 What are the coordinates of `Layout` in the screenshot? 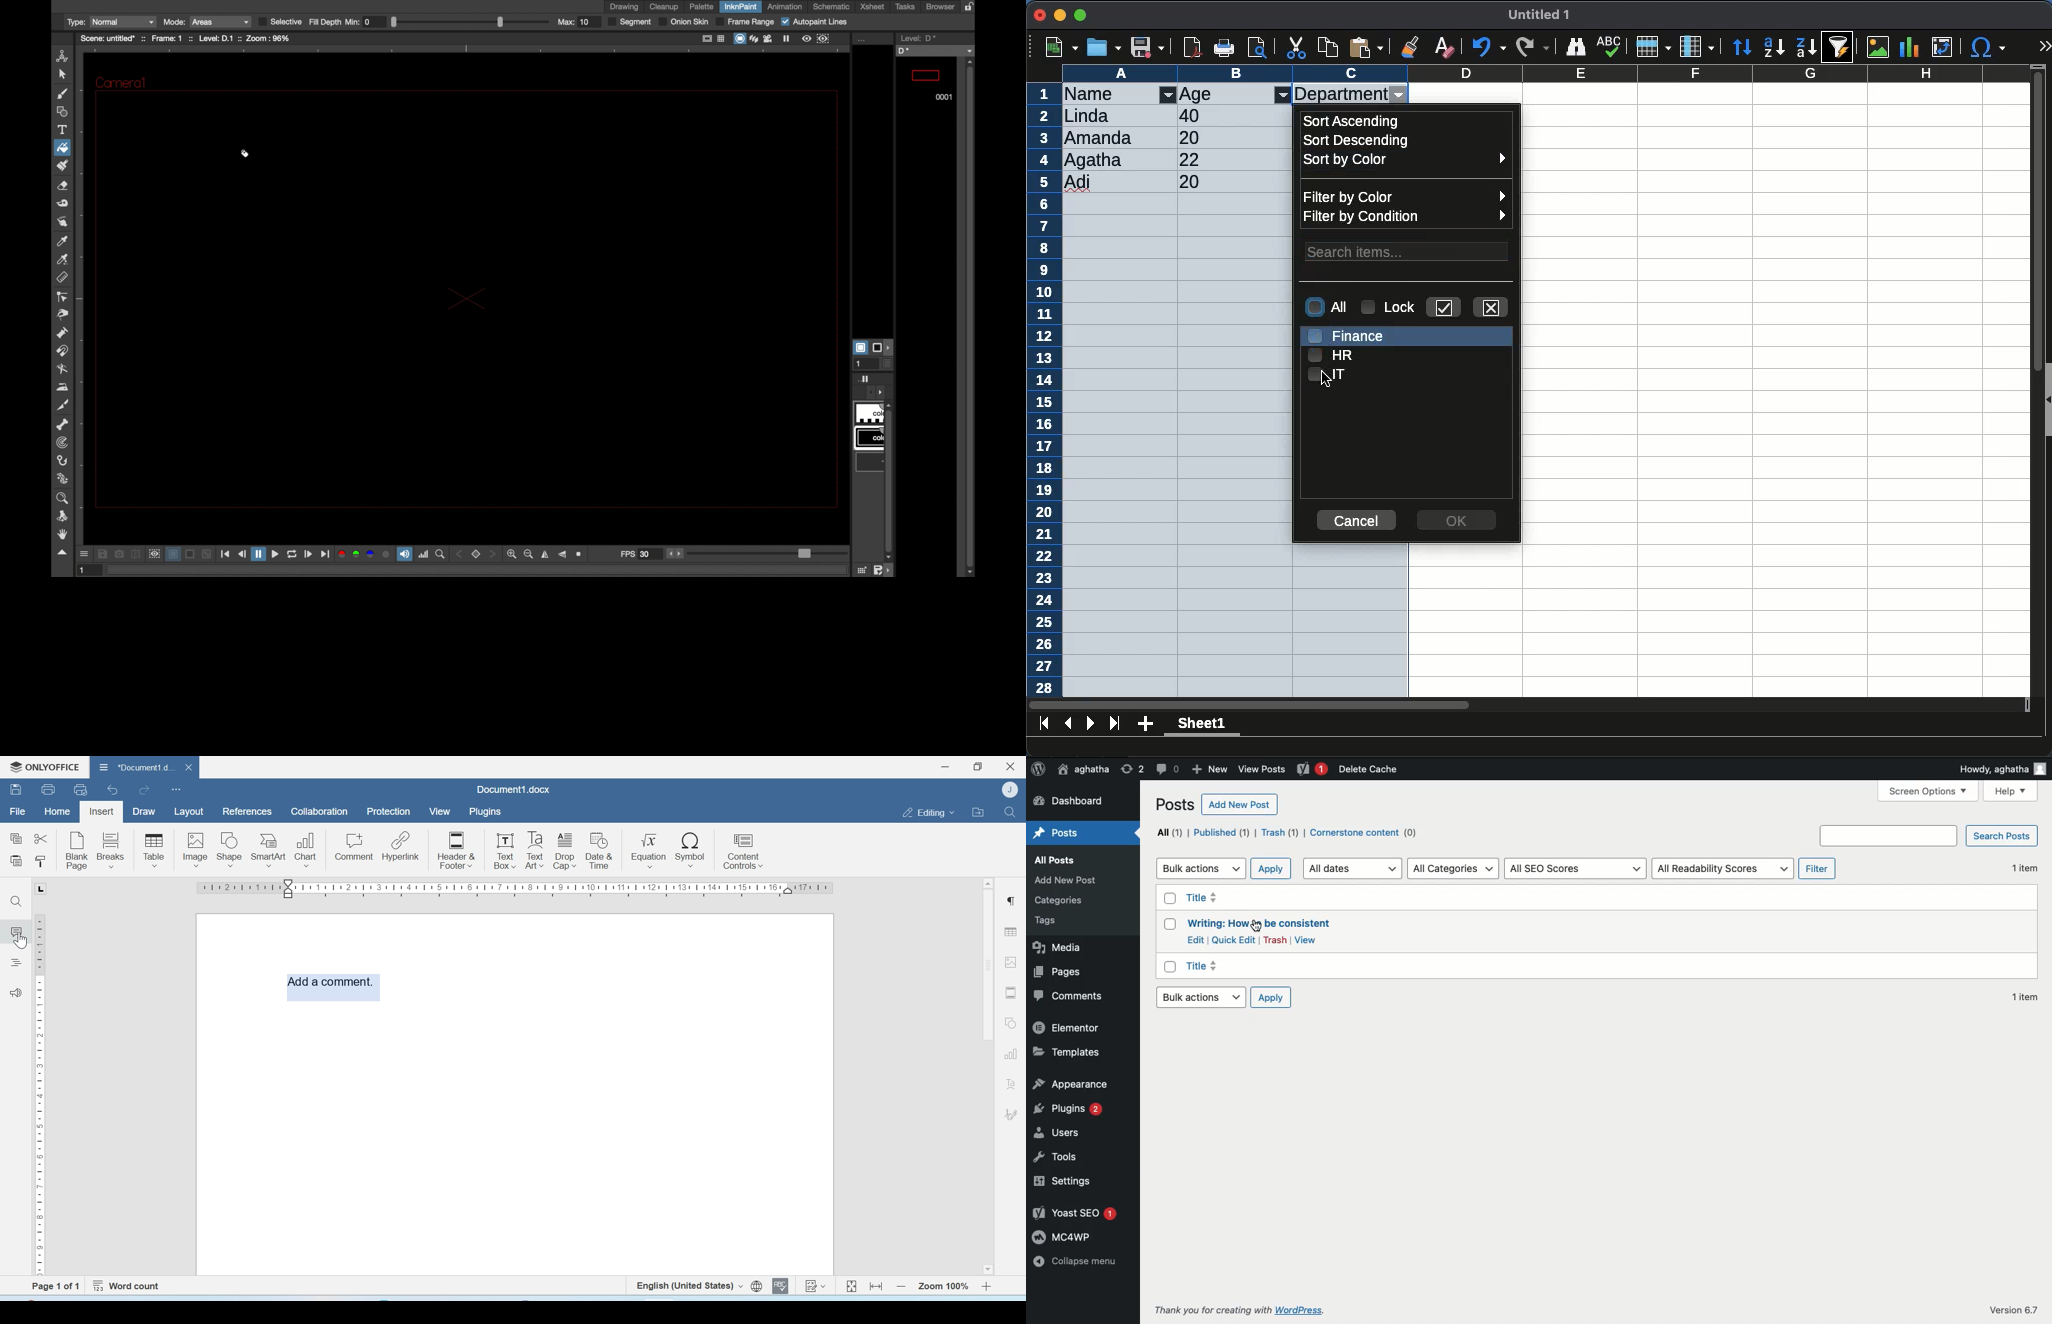 It's located at (188, 812).